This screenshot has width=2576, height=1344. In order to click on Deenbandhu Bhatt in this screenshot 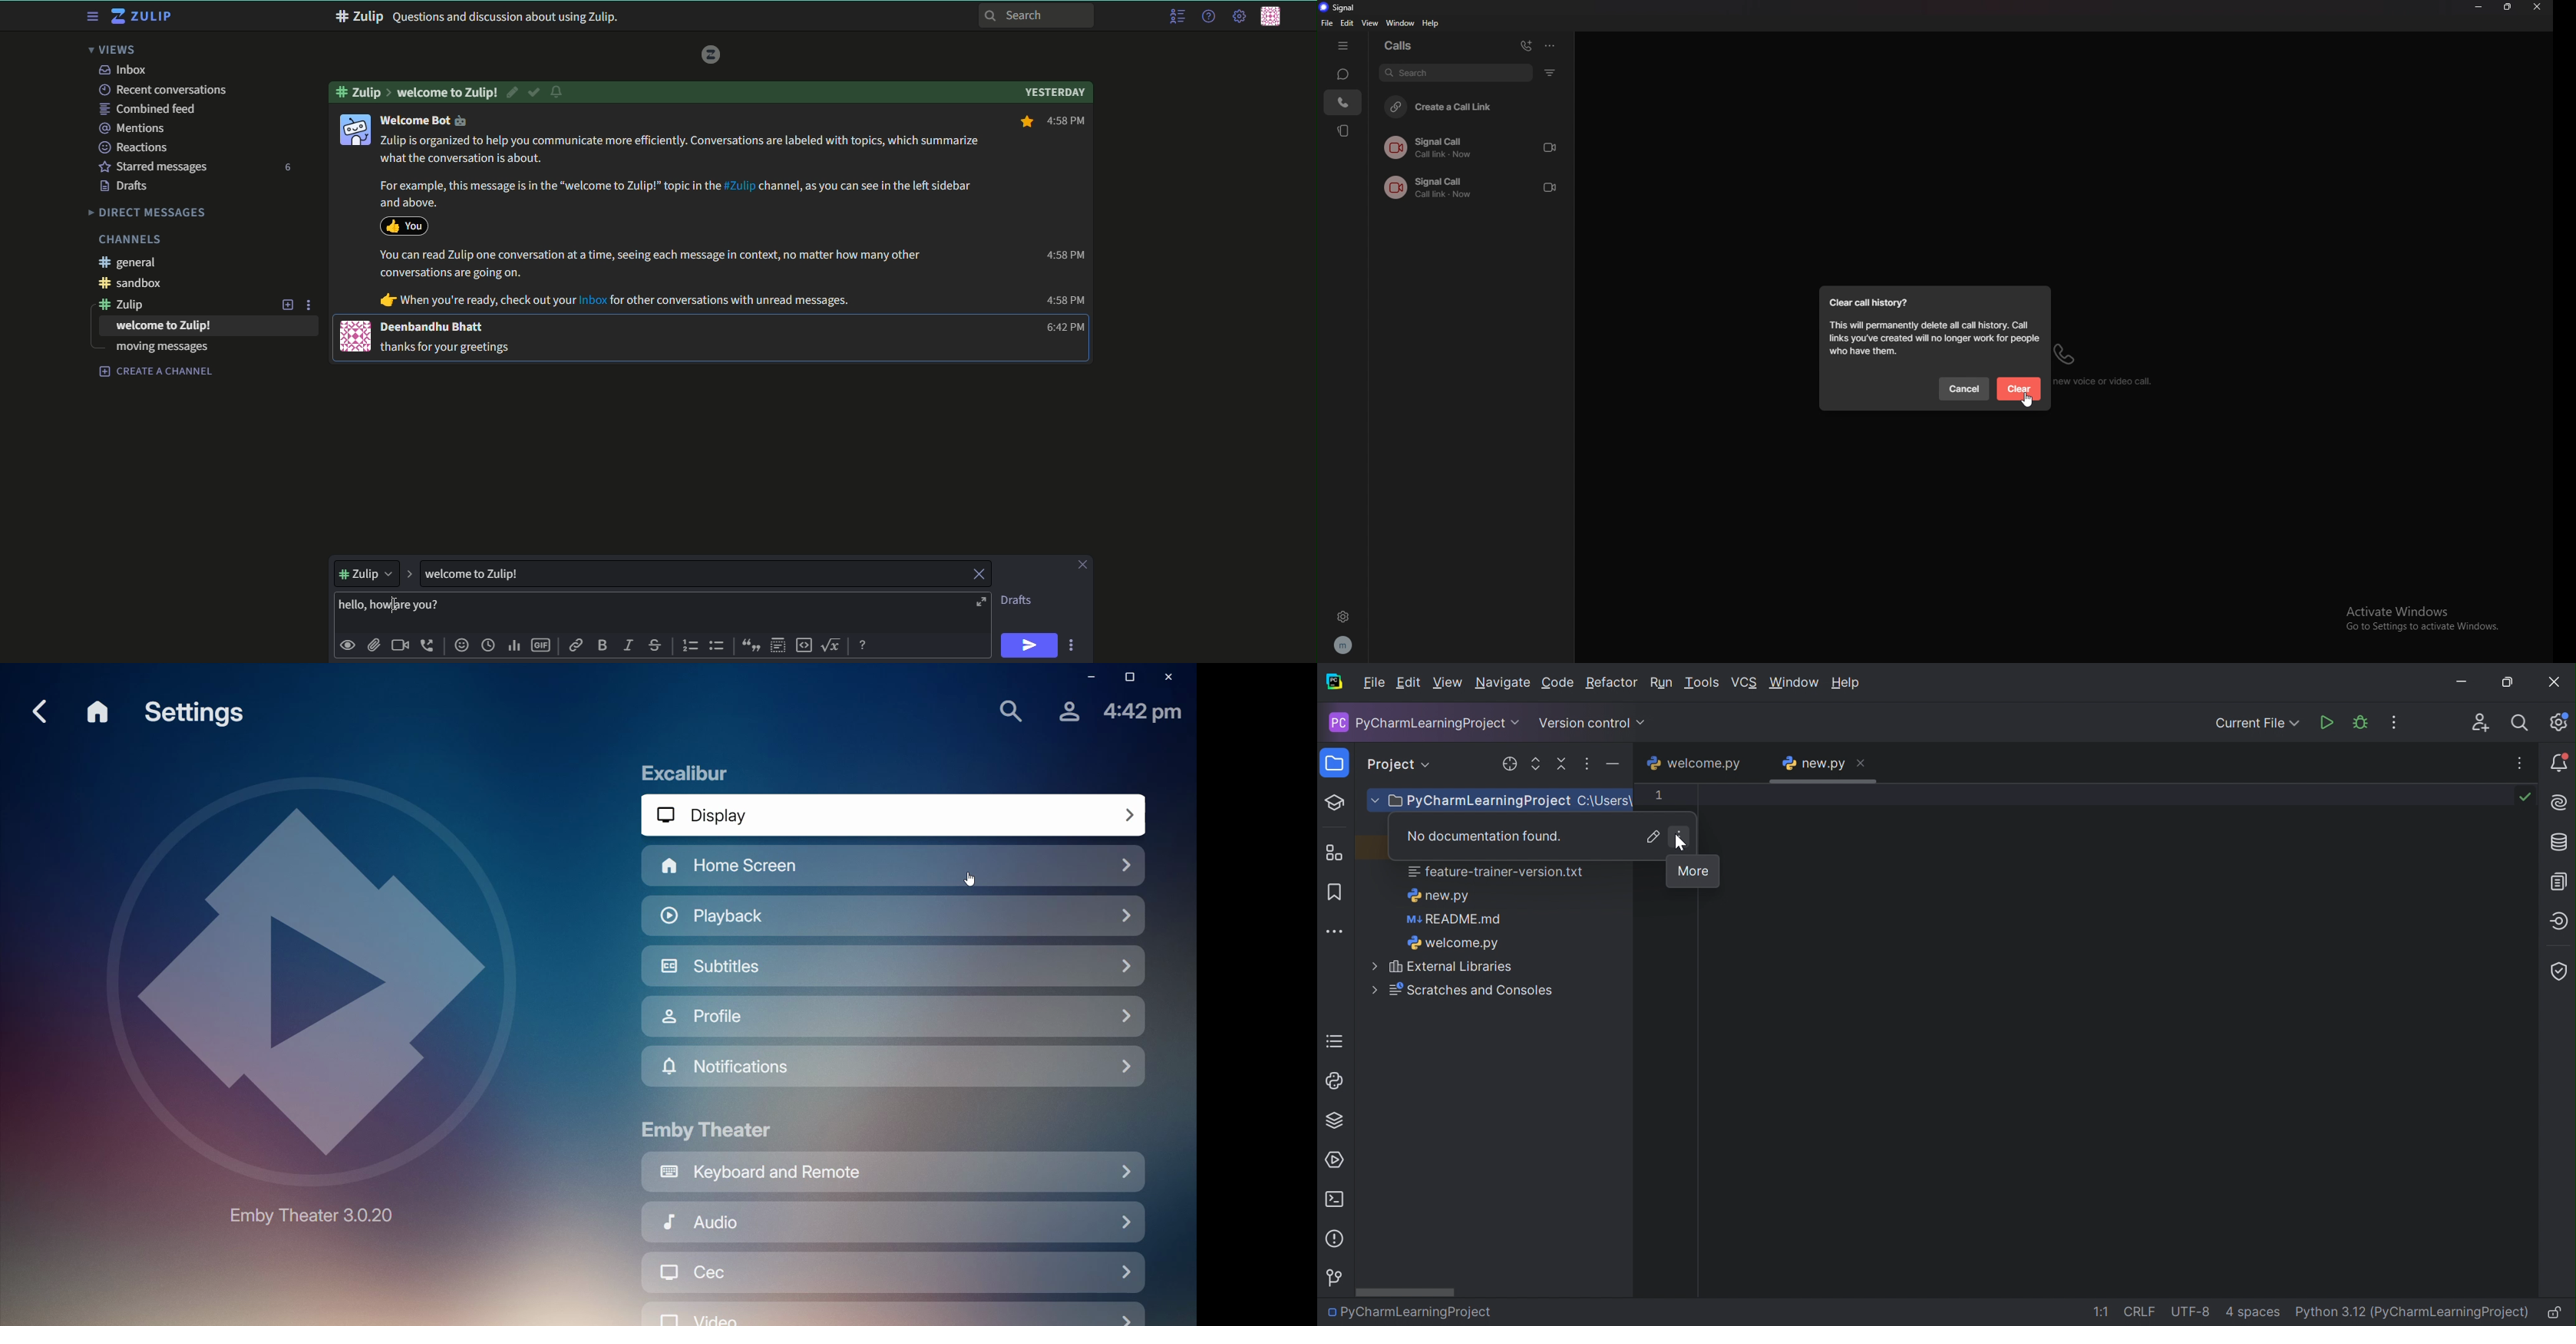, I will do `click(434, 327)`.